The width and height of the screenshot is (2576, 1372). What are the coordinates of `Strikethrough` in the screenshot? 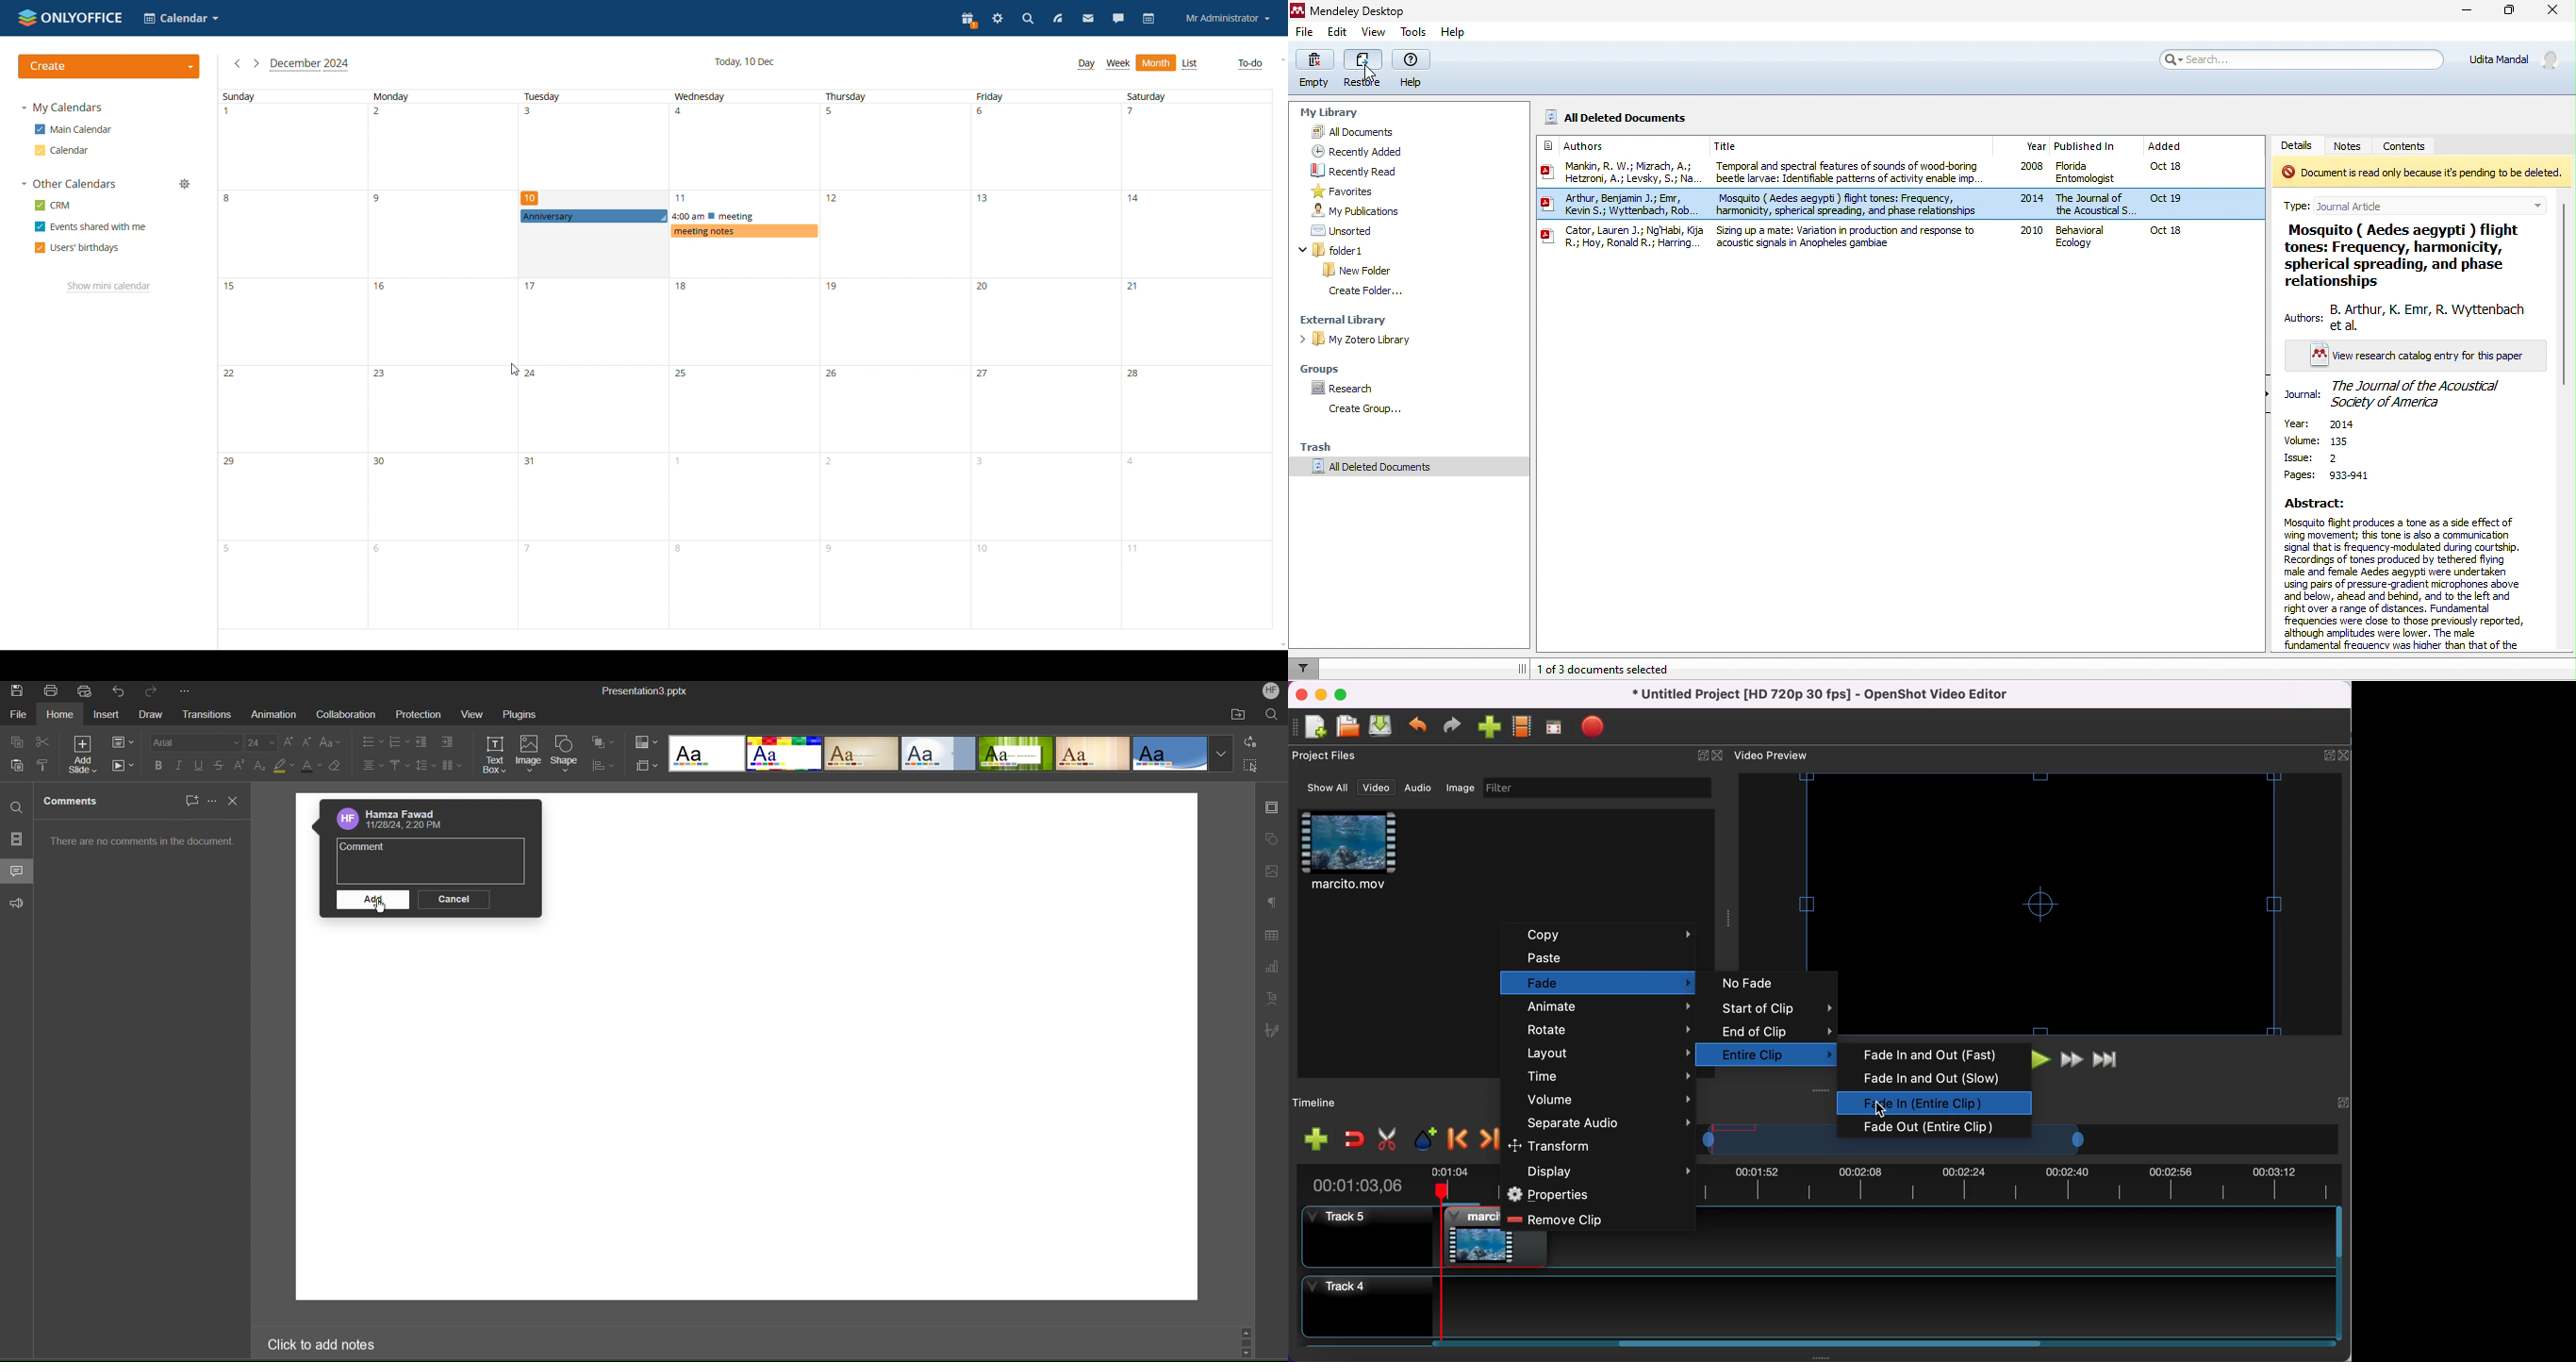 It's located at (220, 766).